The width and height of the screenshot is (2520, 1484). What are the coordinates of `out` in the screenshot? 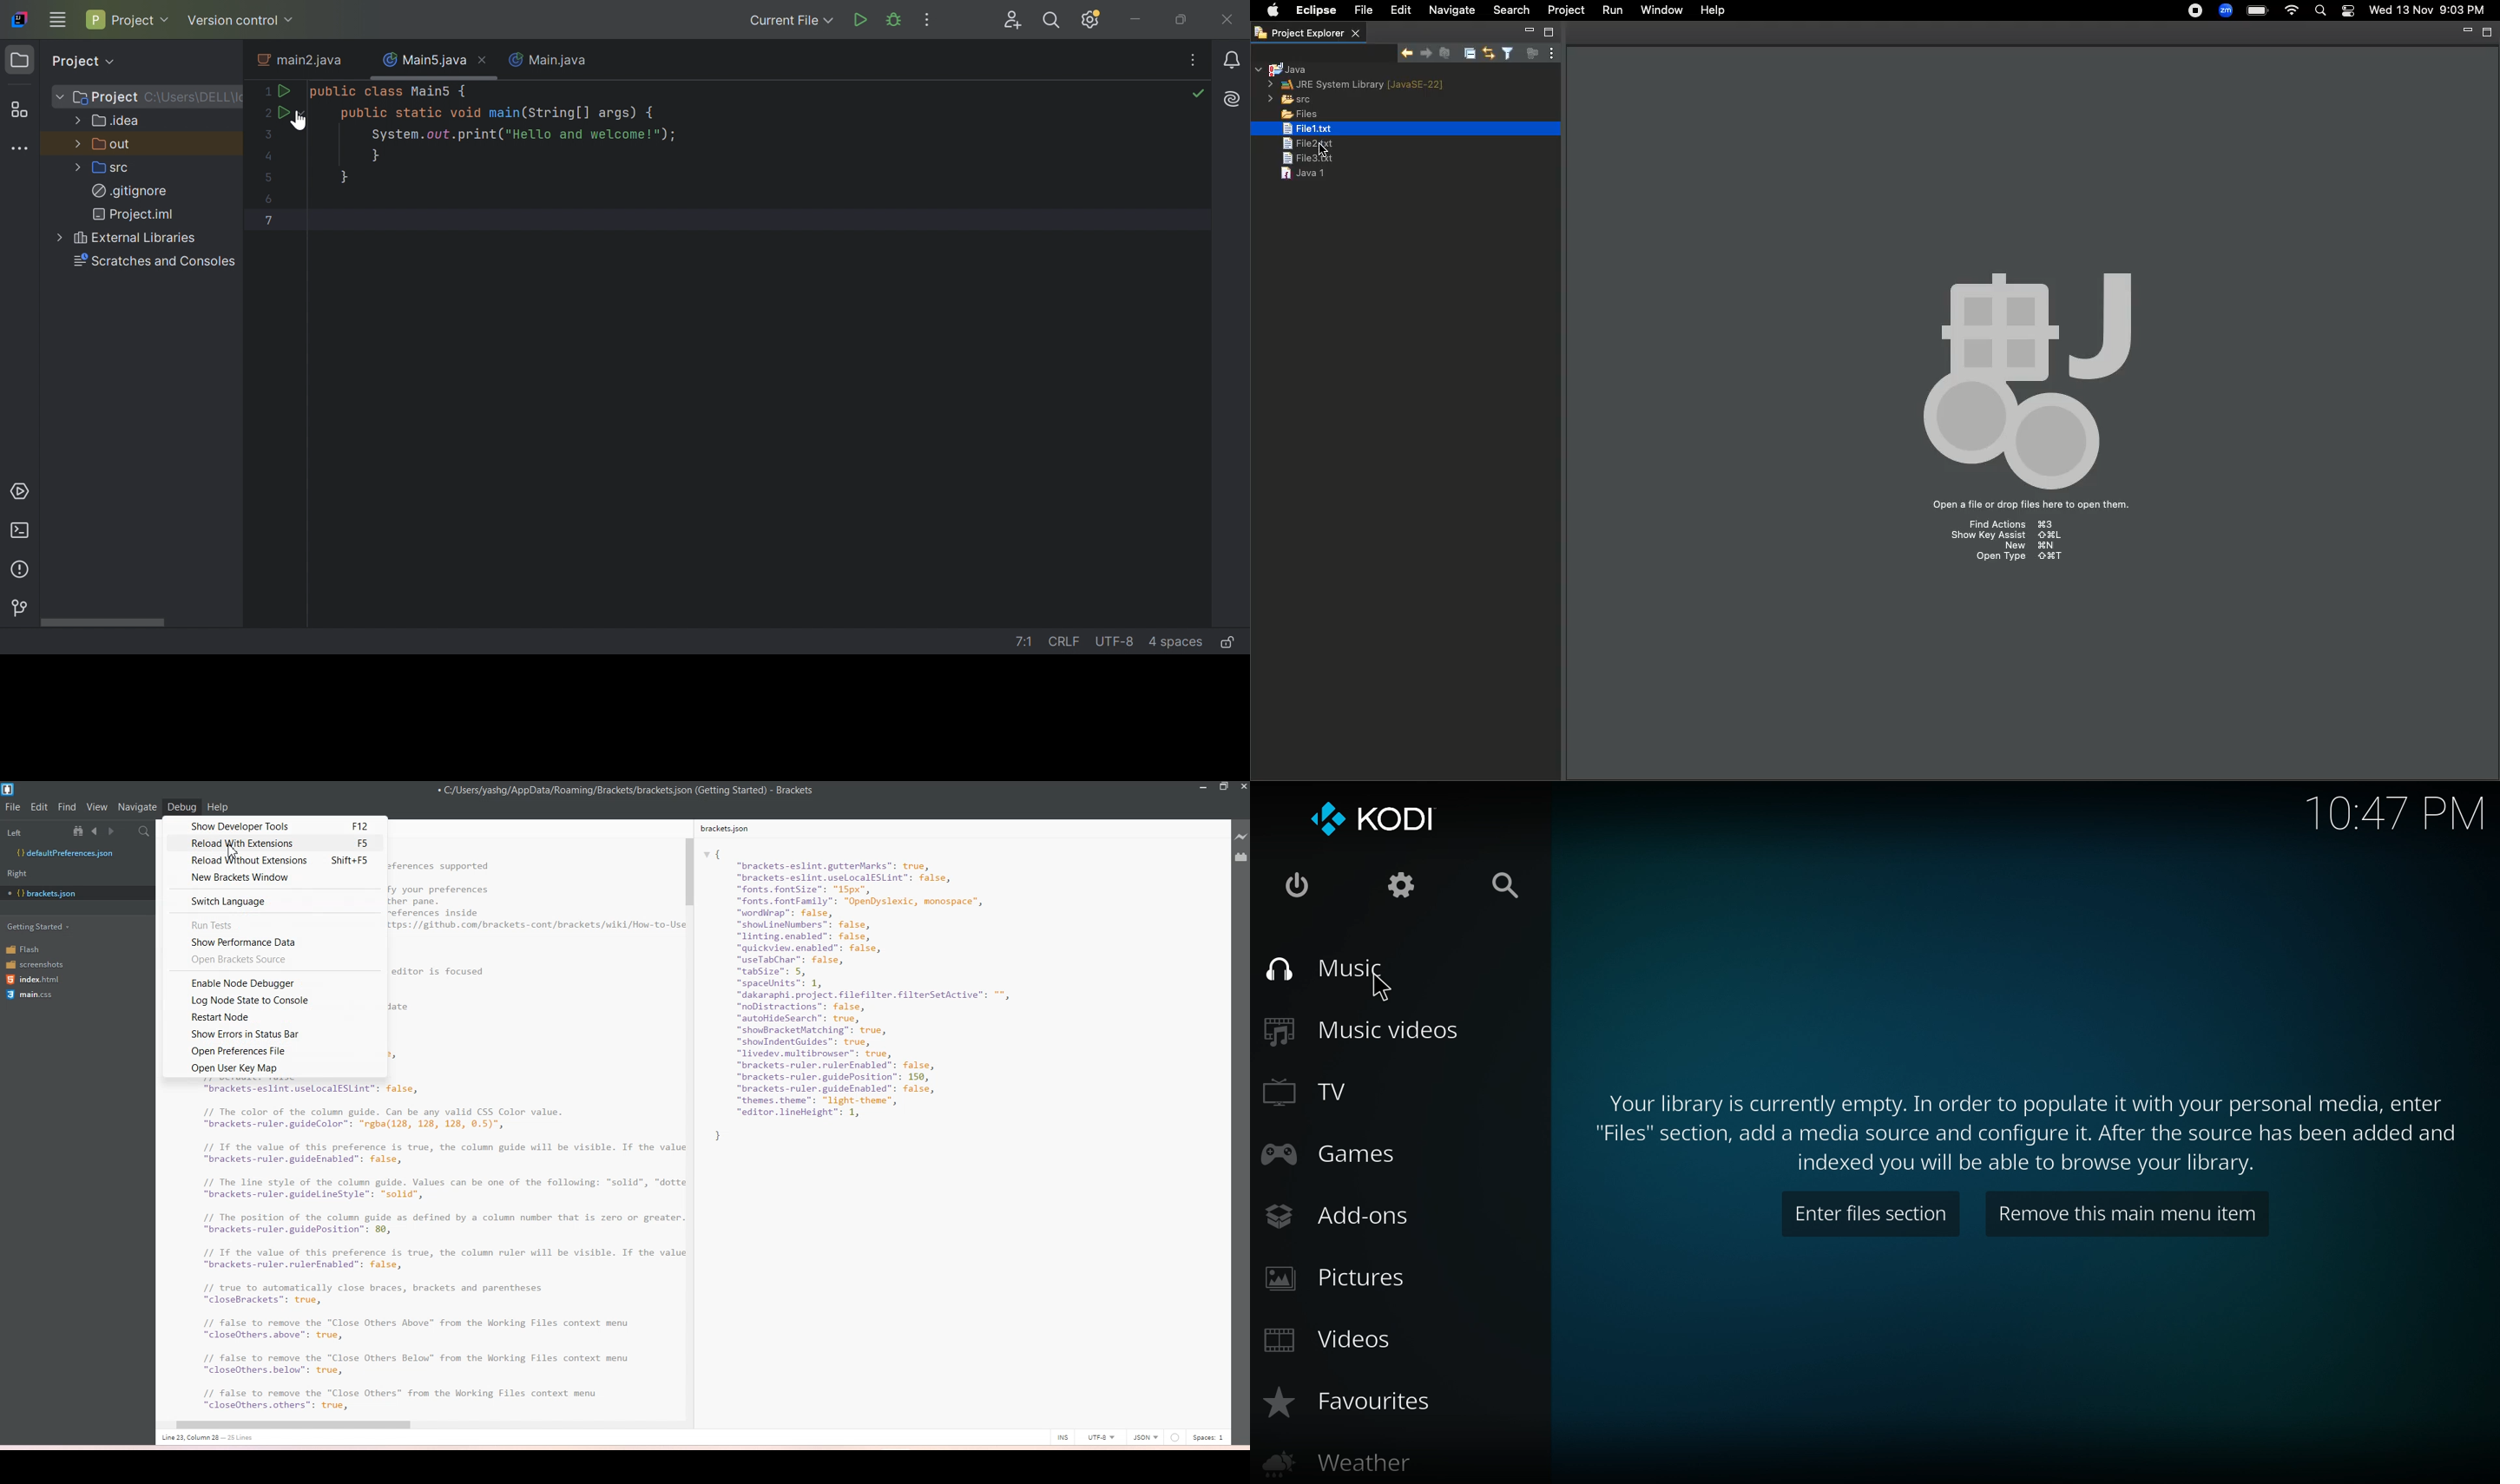 It's located at (113, 144).